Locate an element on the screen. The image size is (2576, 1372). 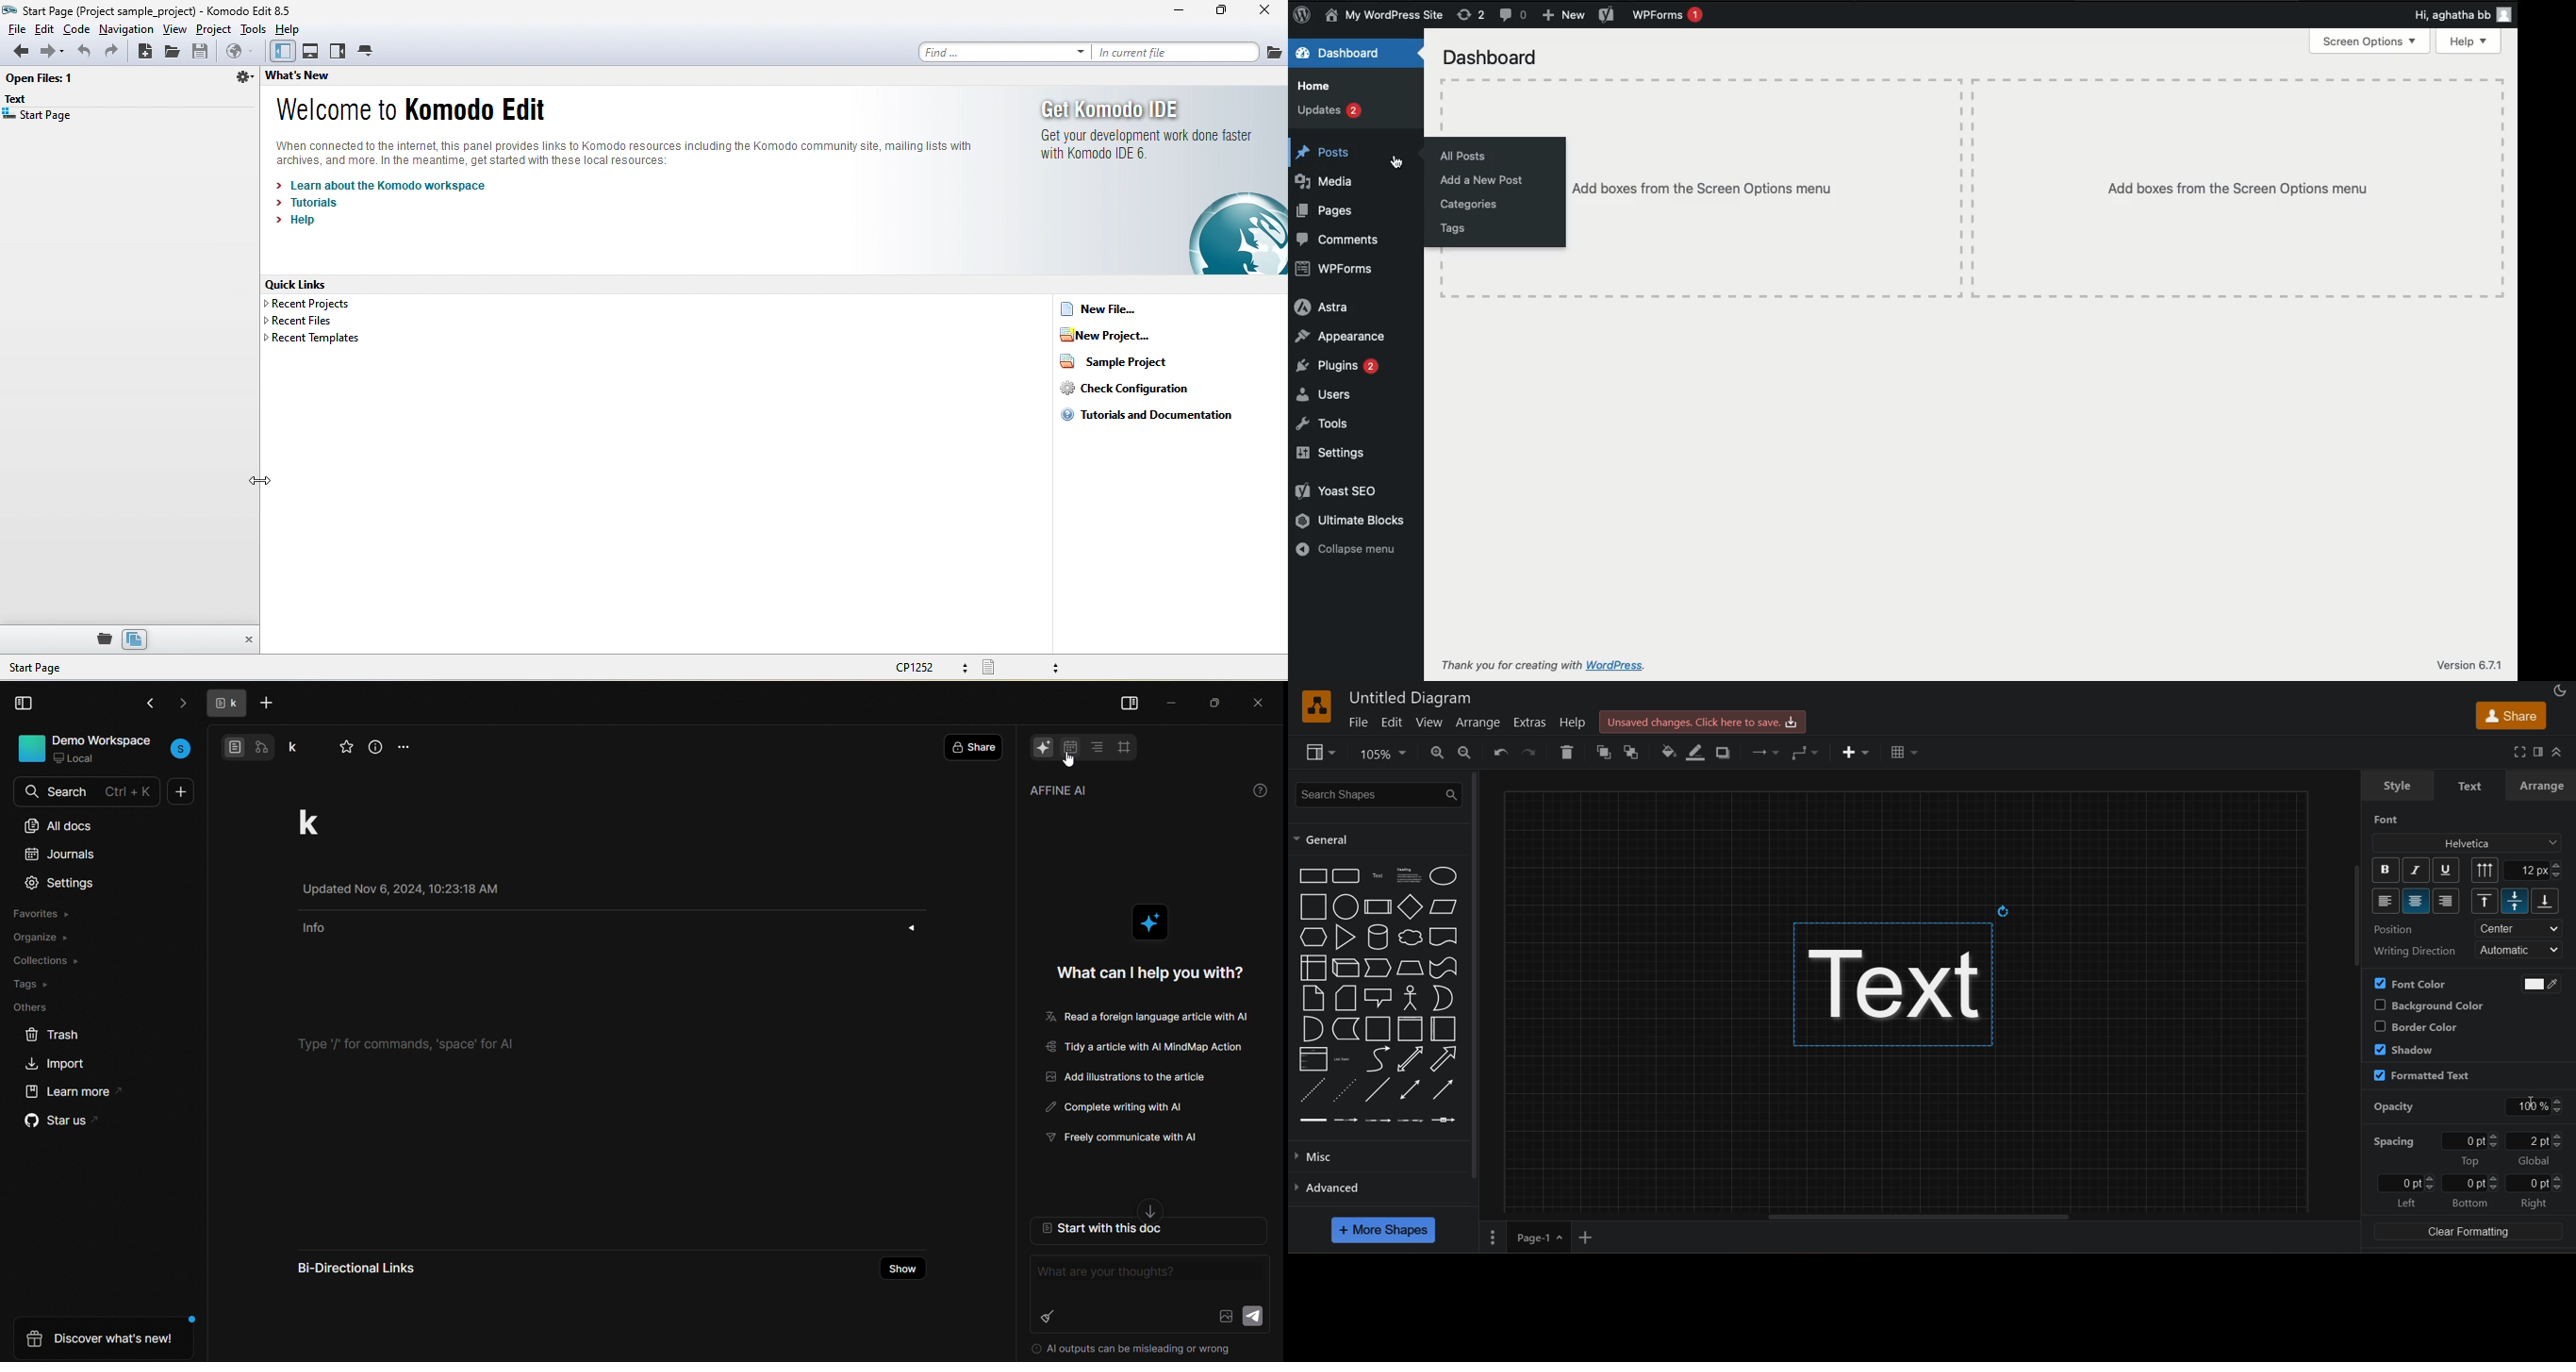
shadow is located at coordinates (1725, 752).